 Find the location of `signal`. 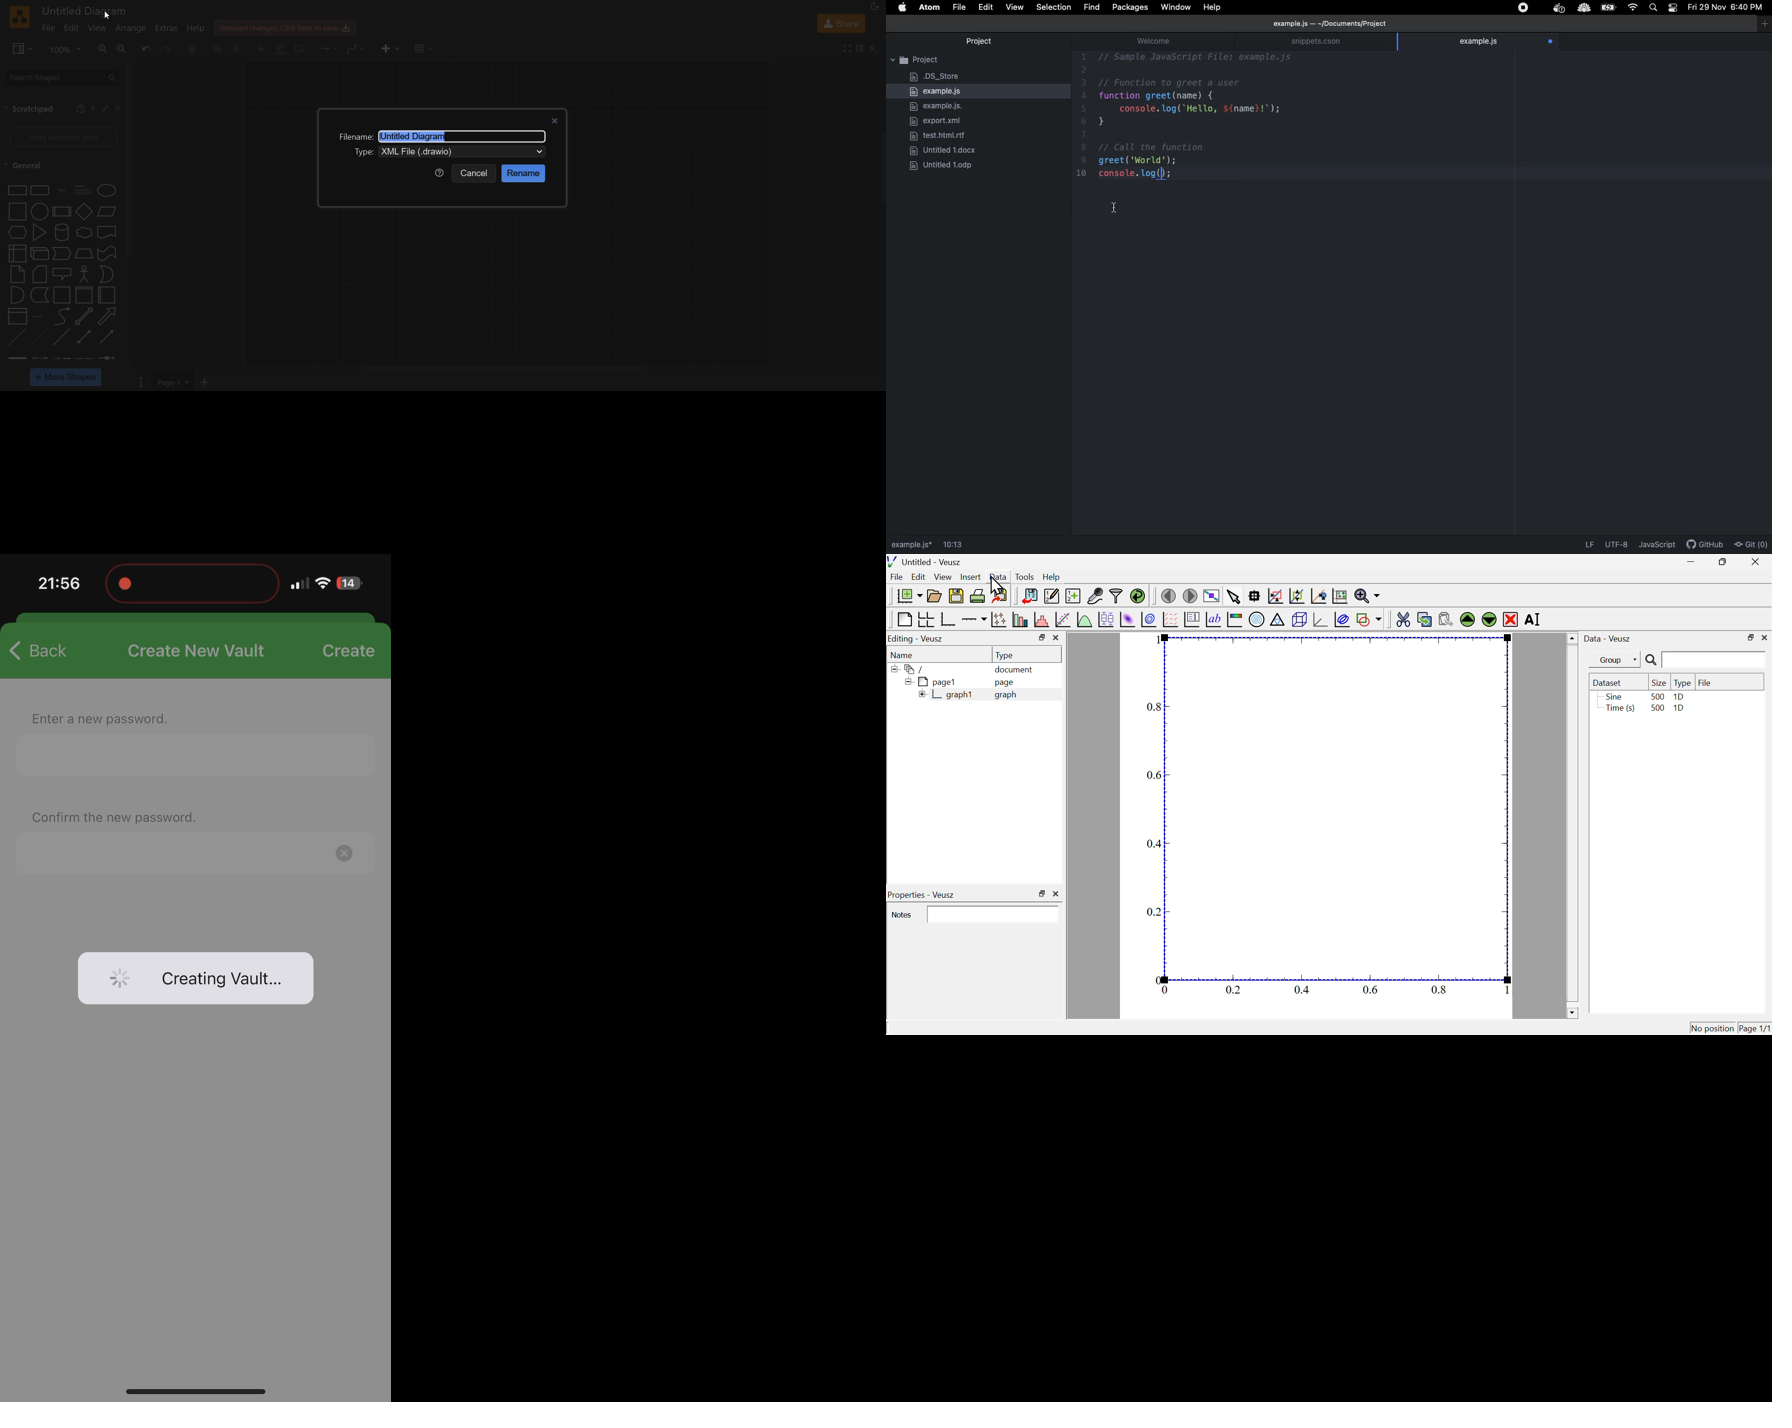

signal is located at coordinates (299, 584).